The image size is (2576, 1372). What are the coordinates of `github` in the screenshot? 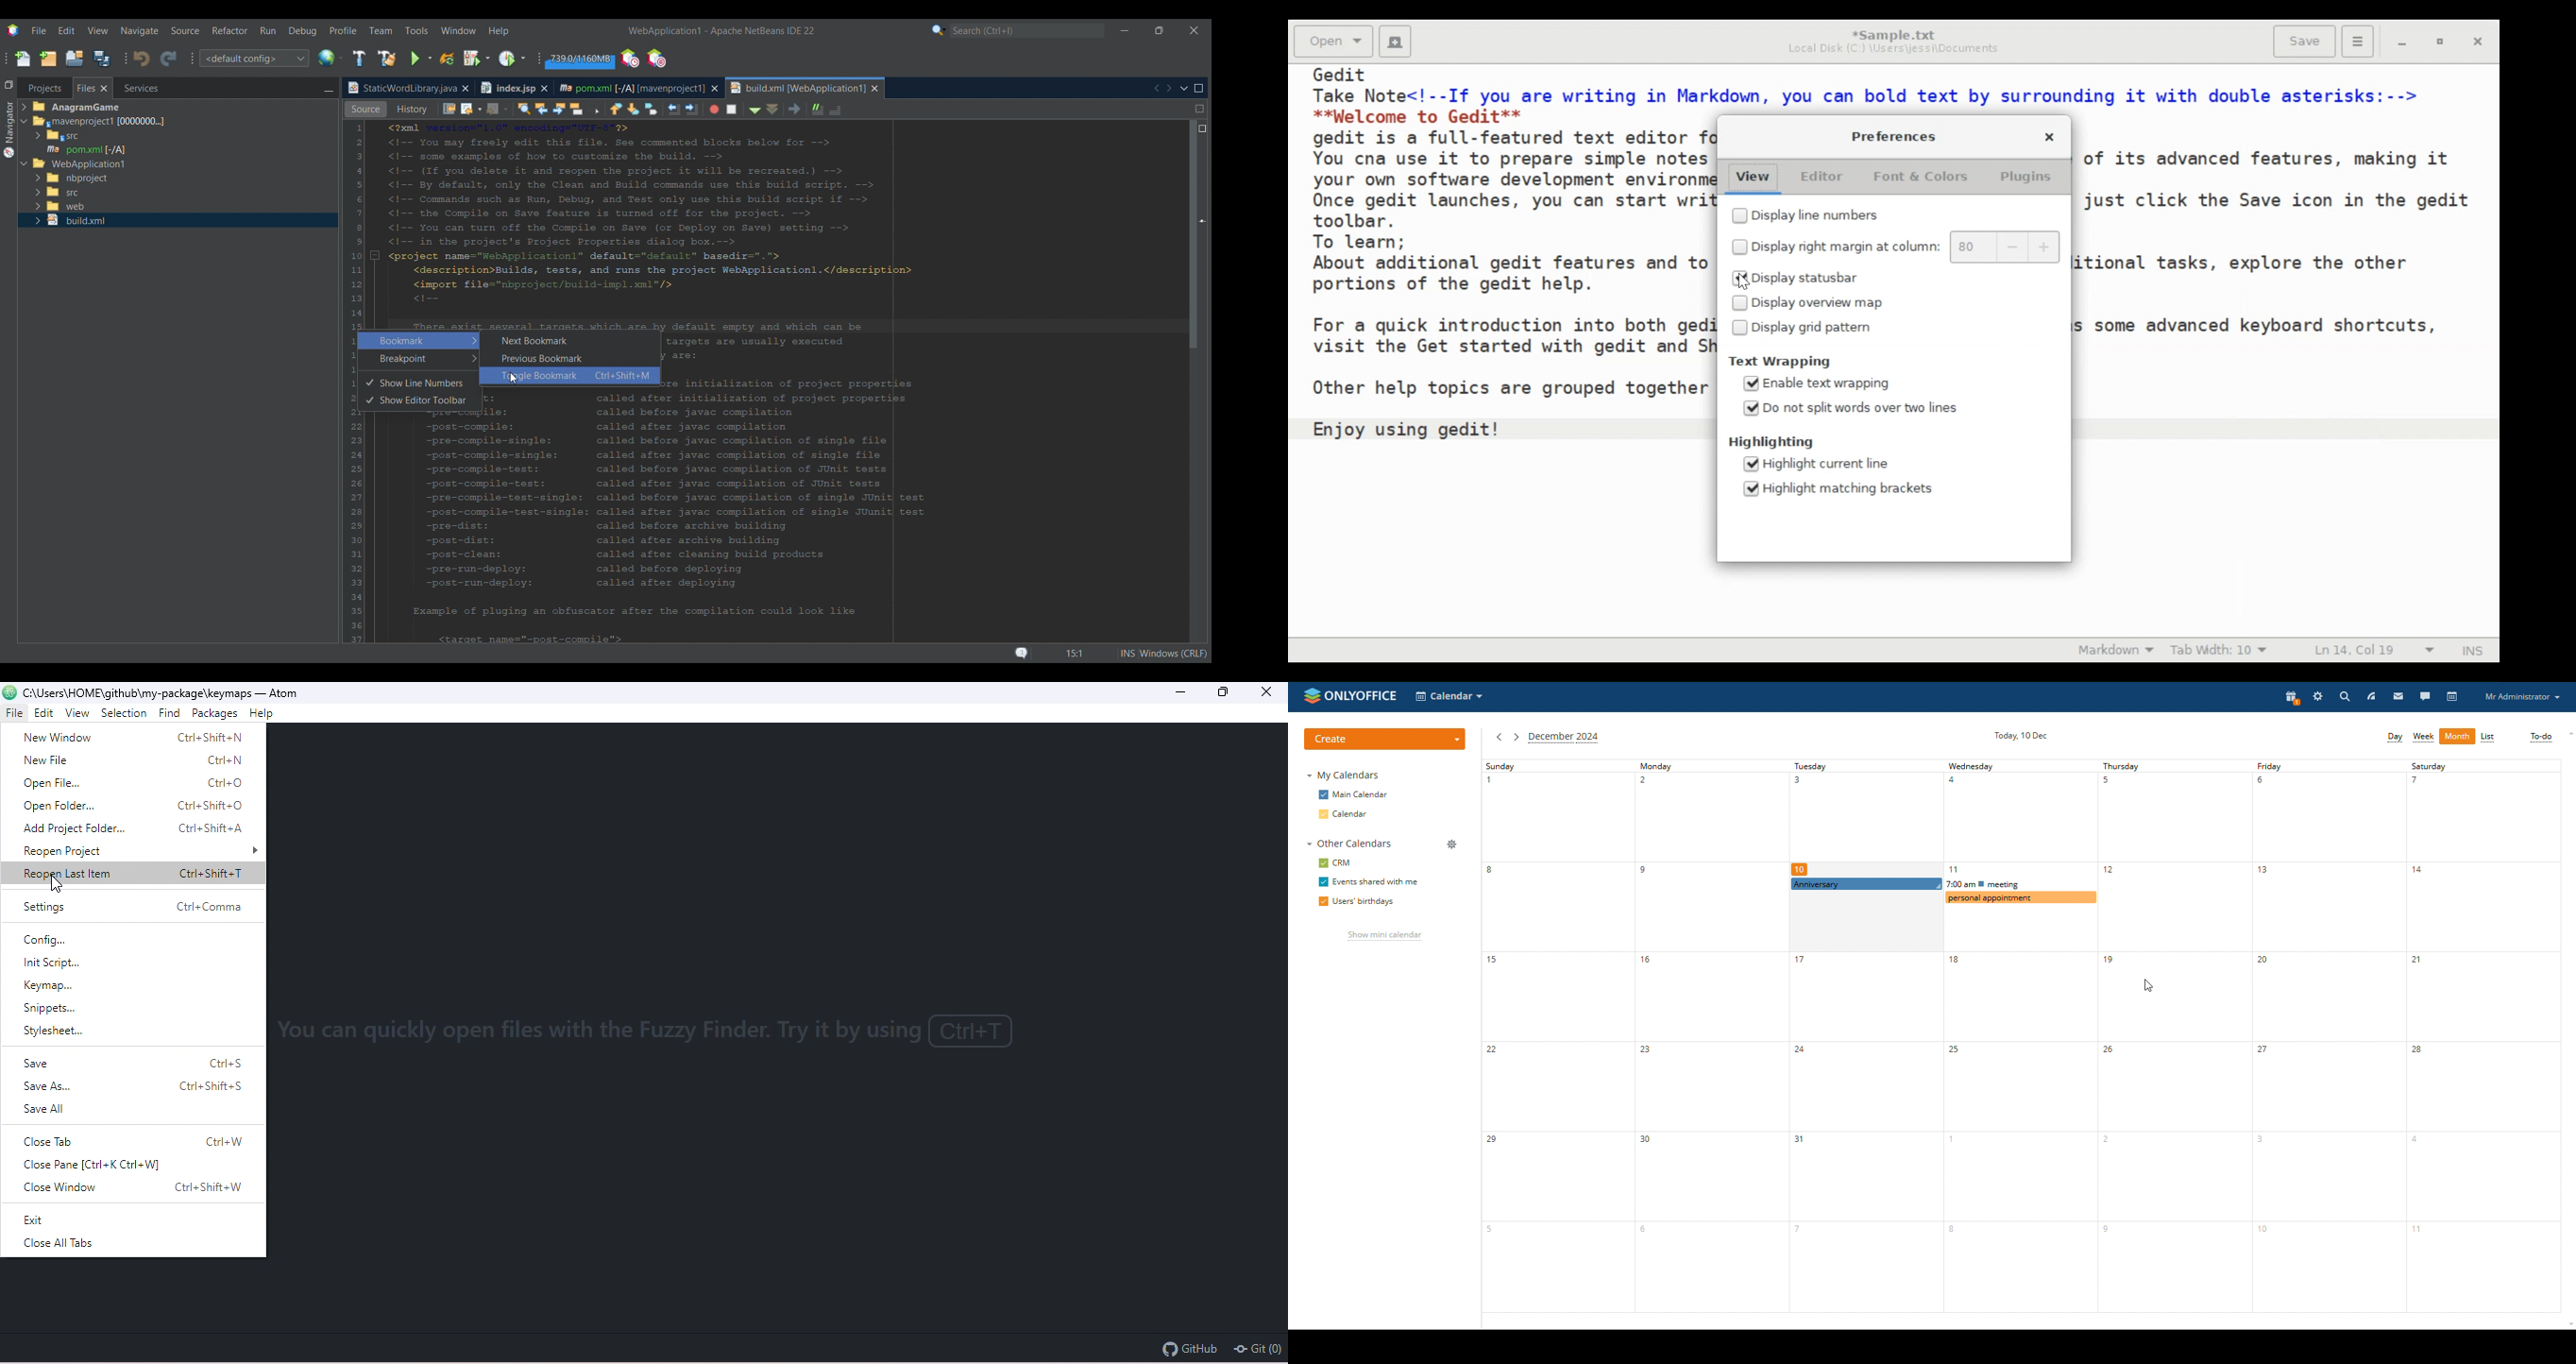 It's located at (1189, 1347).